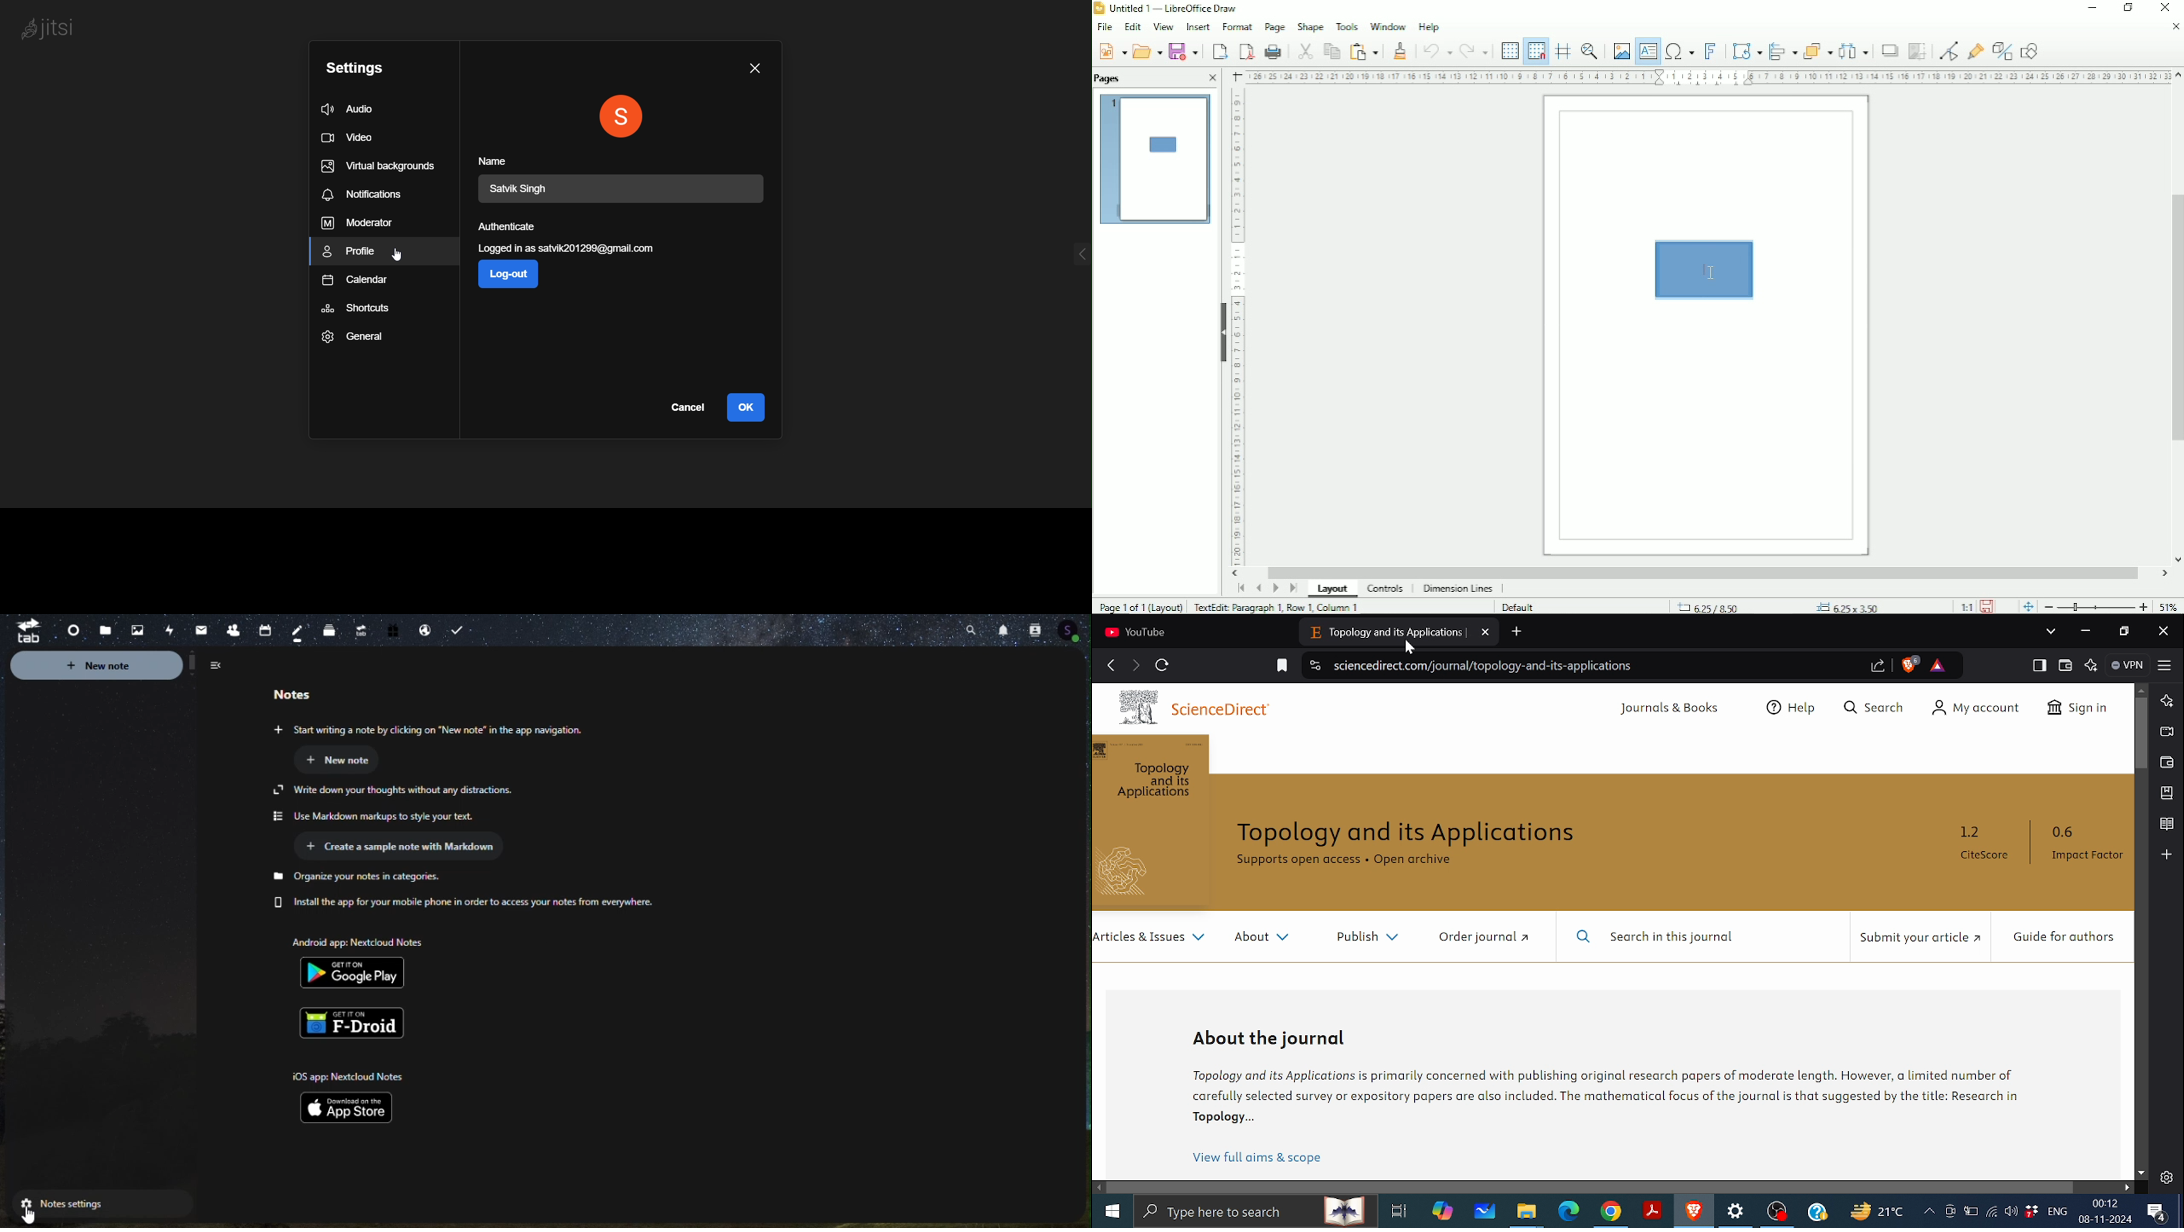 Image resolution: width=2184 pixels, height=1232 pixels. Describe the element at coordinates (400, 256) in the screenshot. I see `cursor` at that location.